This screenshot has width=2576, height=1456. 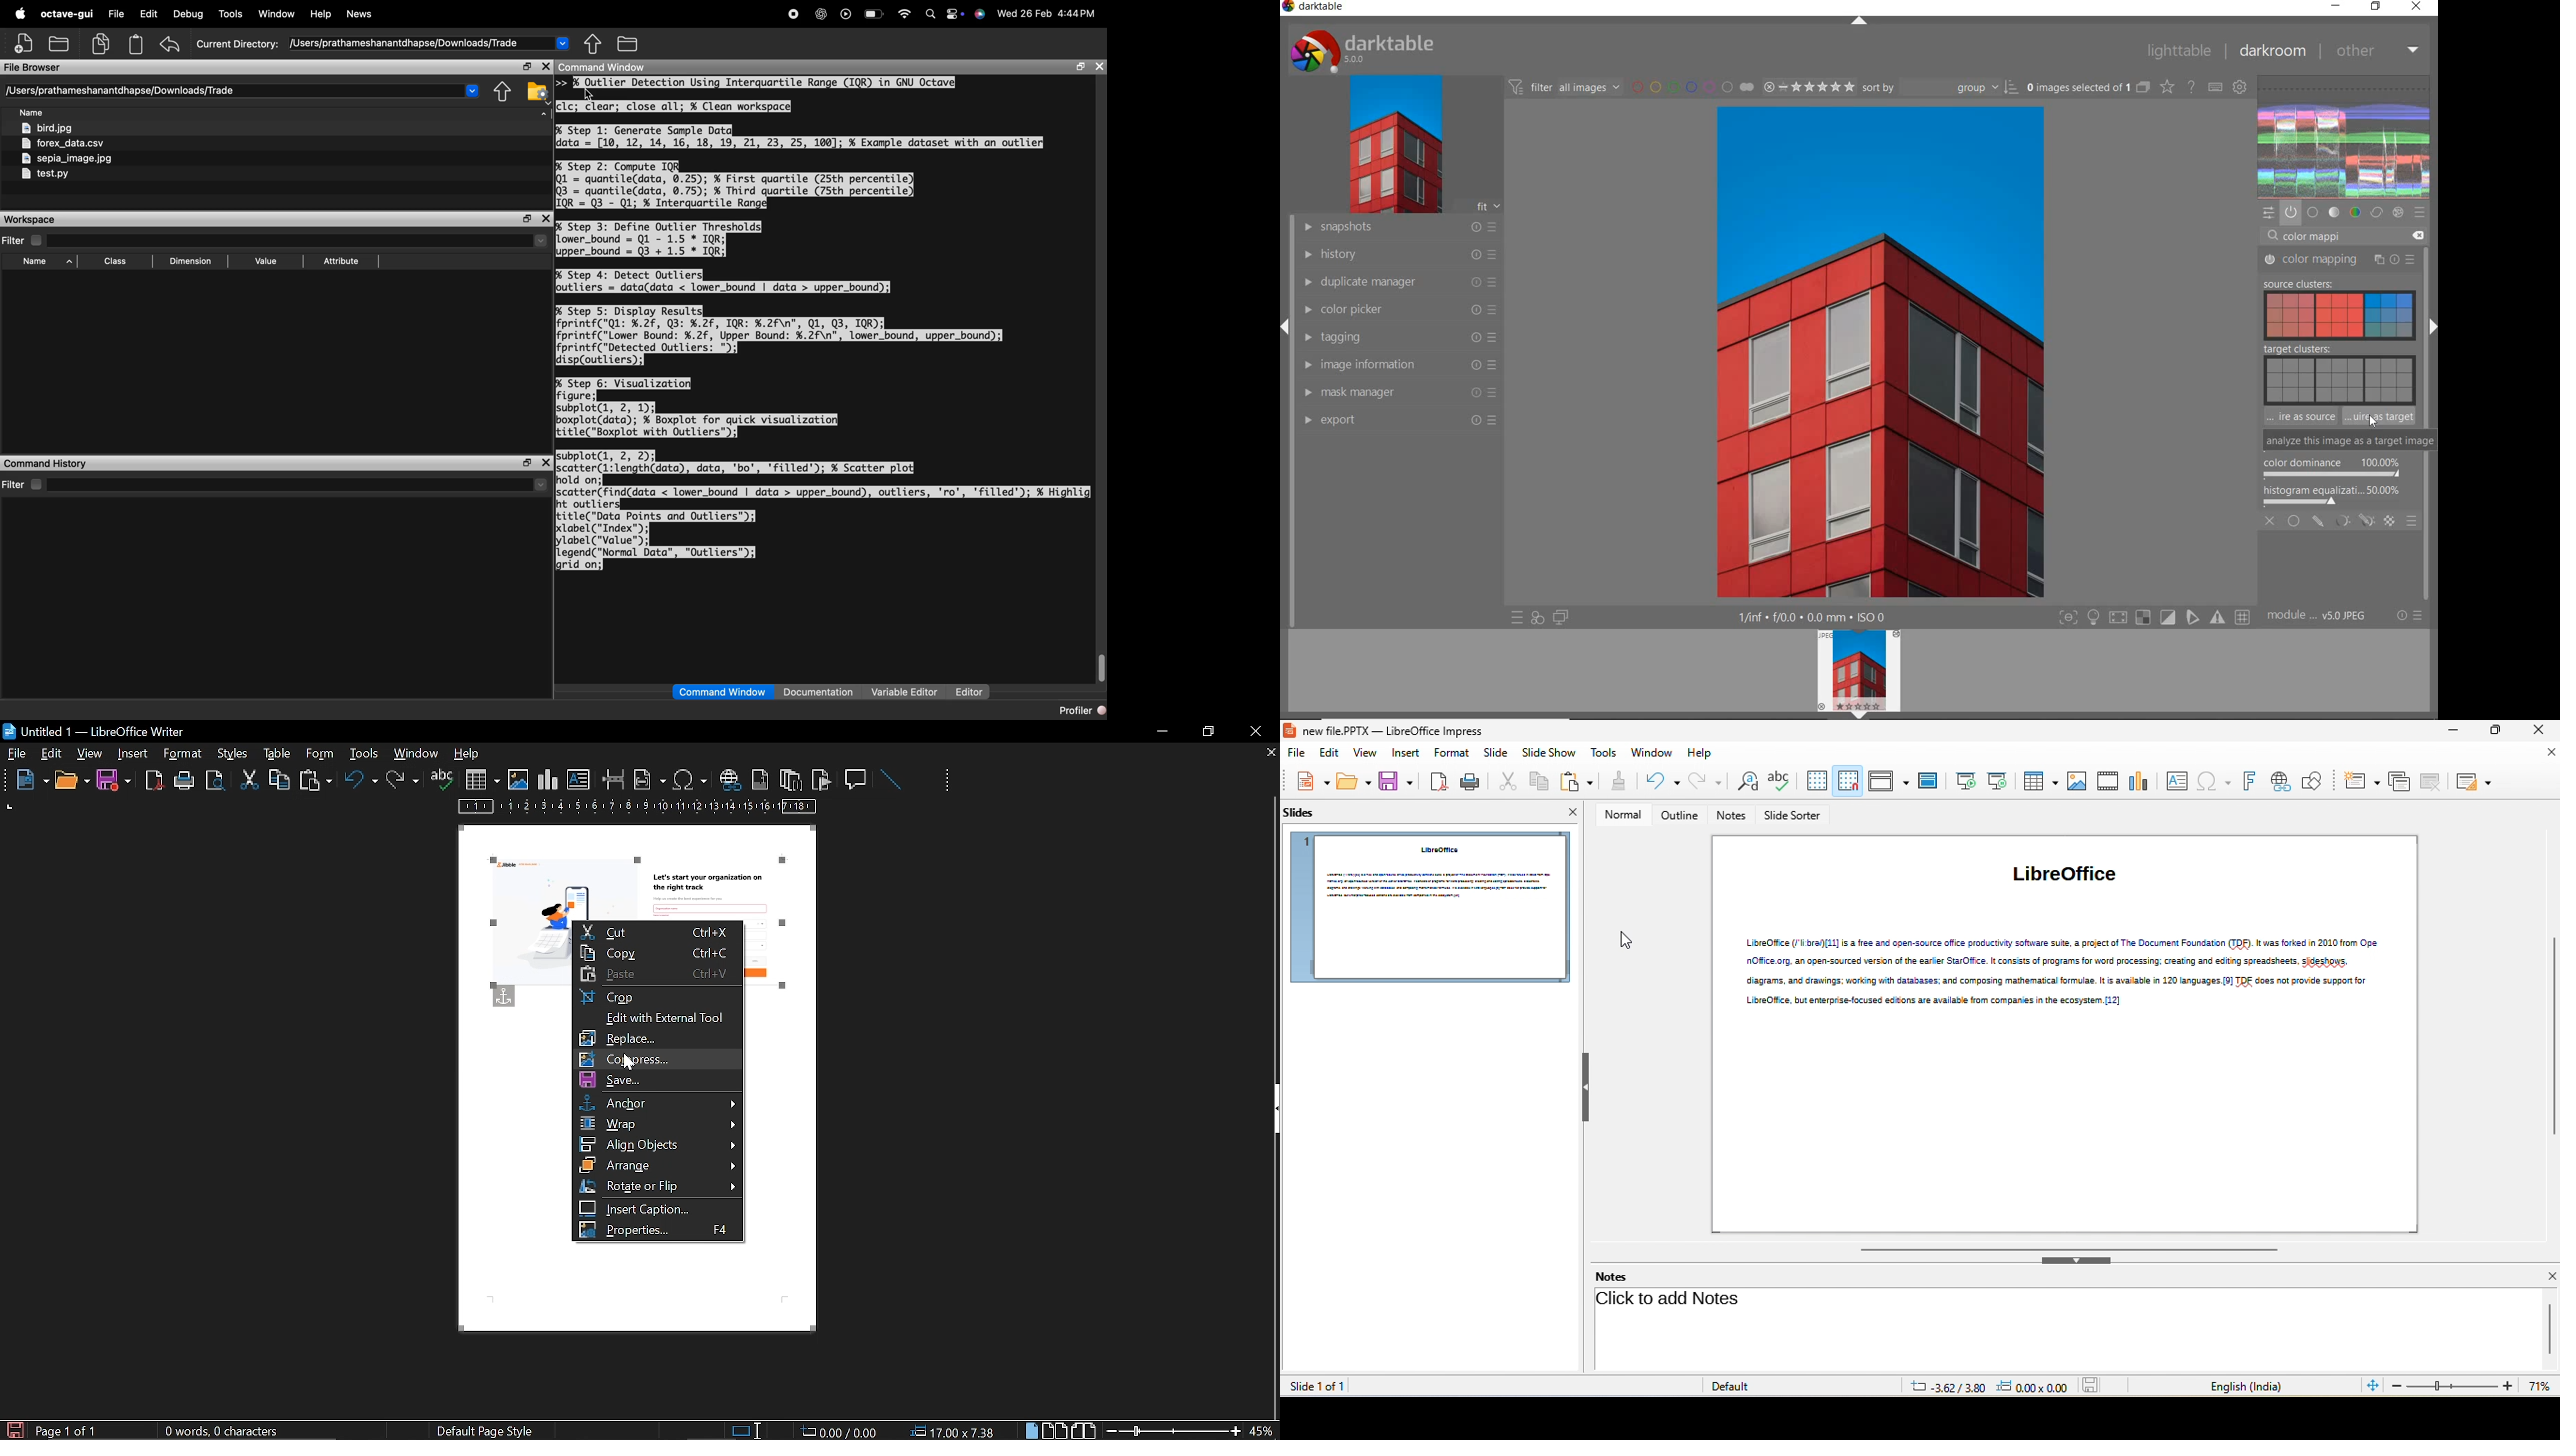 What do you see at coordinates (1377, 48) in the screenshot?
I see `darktable` at bounding box center [1377, 48].